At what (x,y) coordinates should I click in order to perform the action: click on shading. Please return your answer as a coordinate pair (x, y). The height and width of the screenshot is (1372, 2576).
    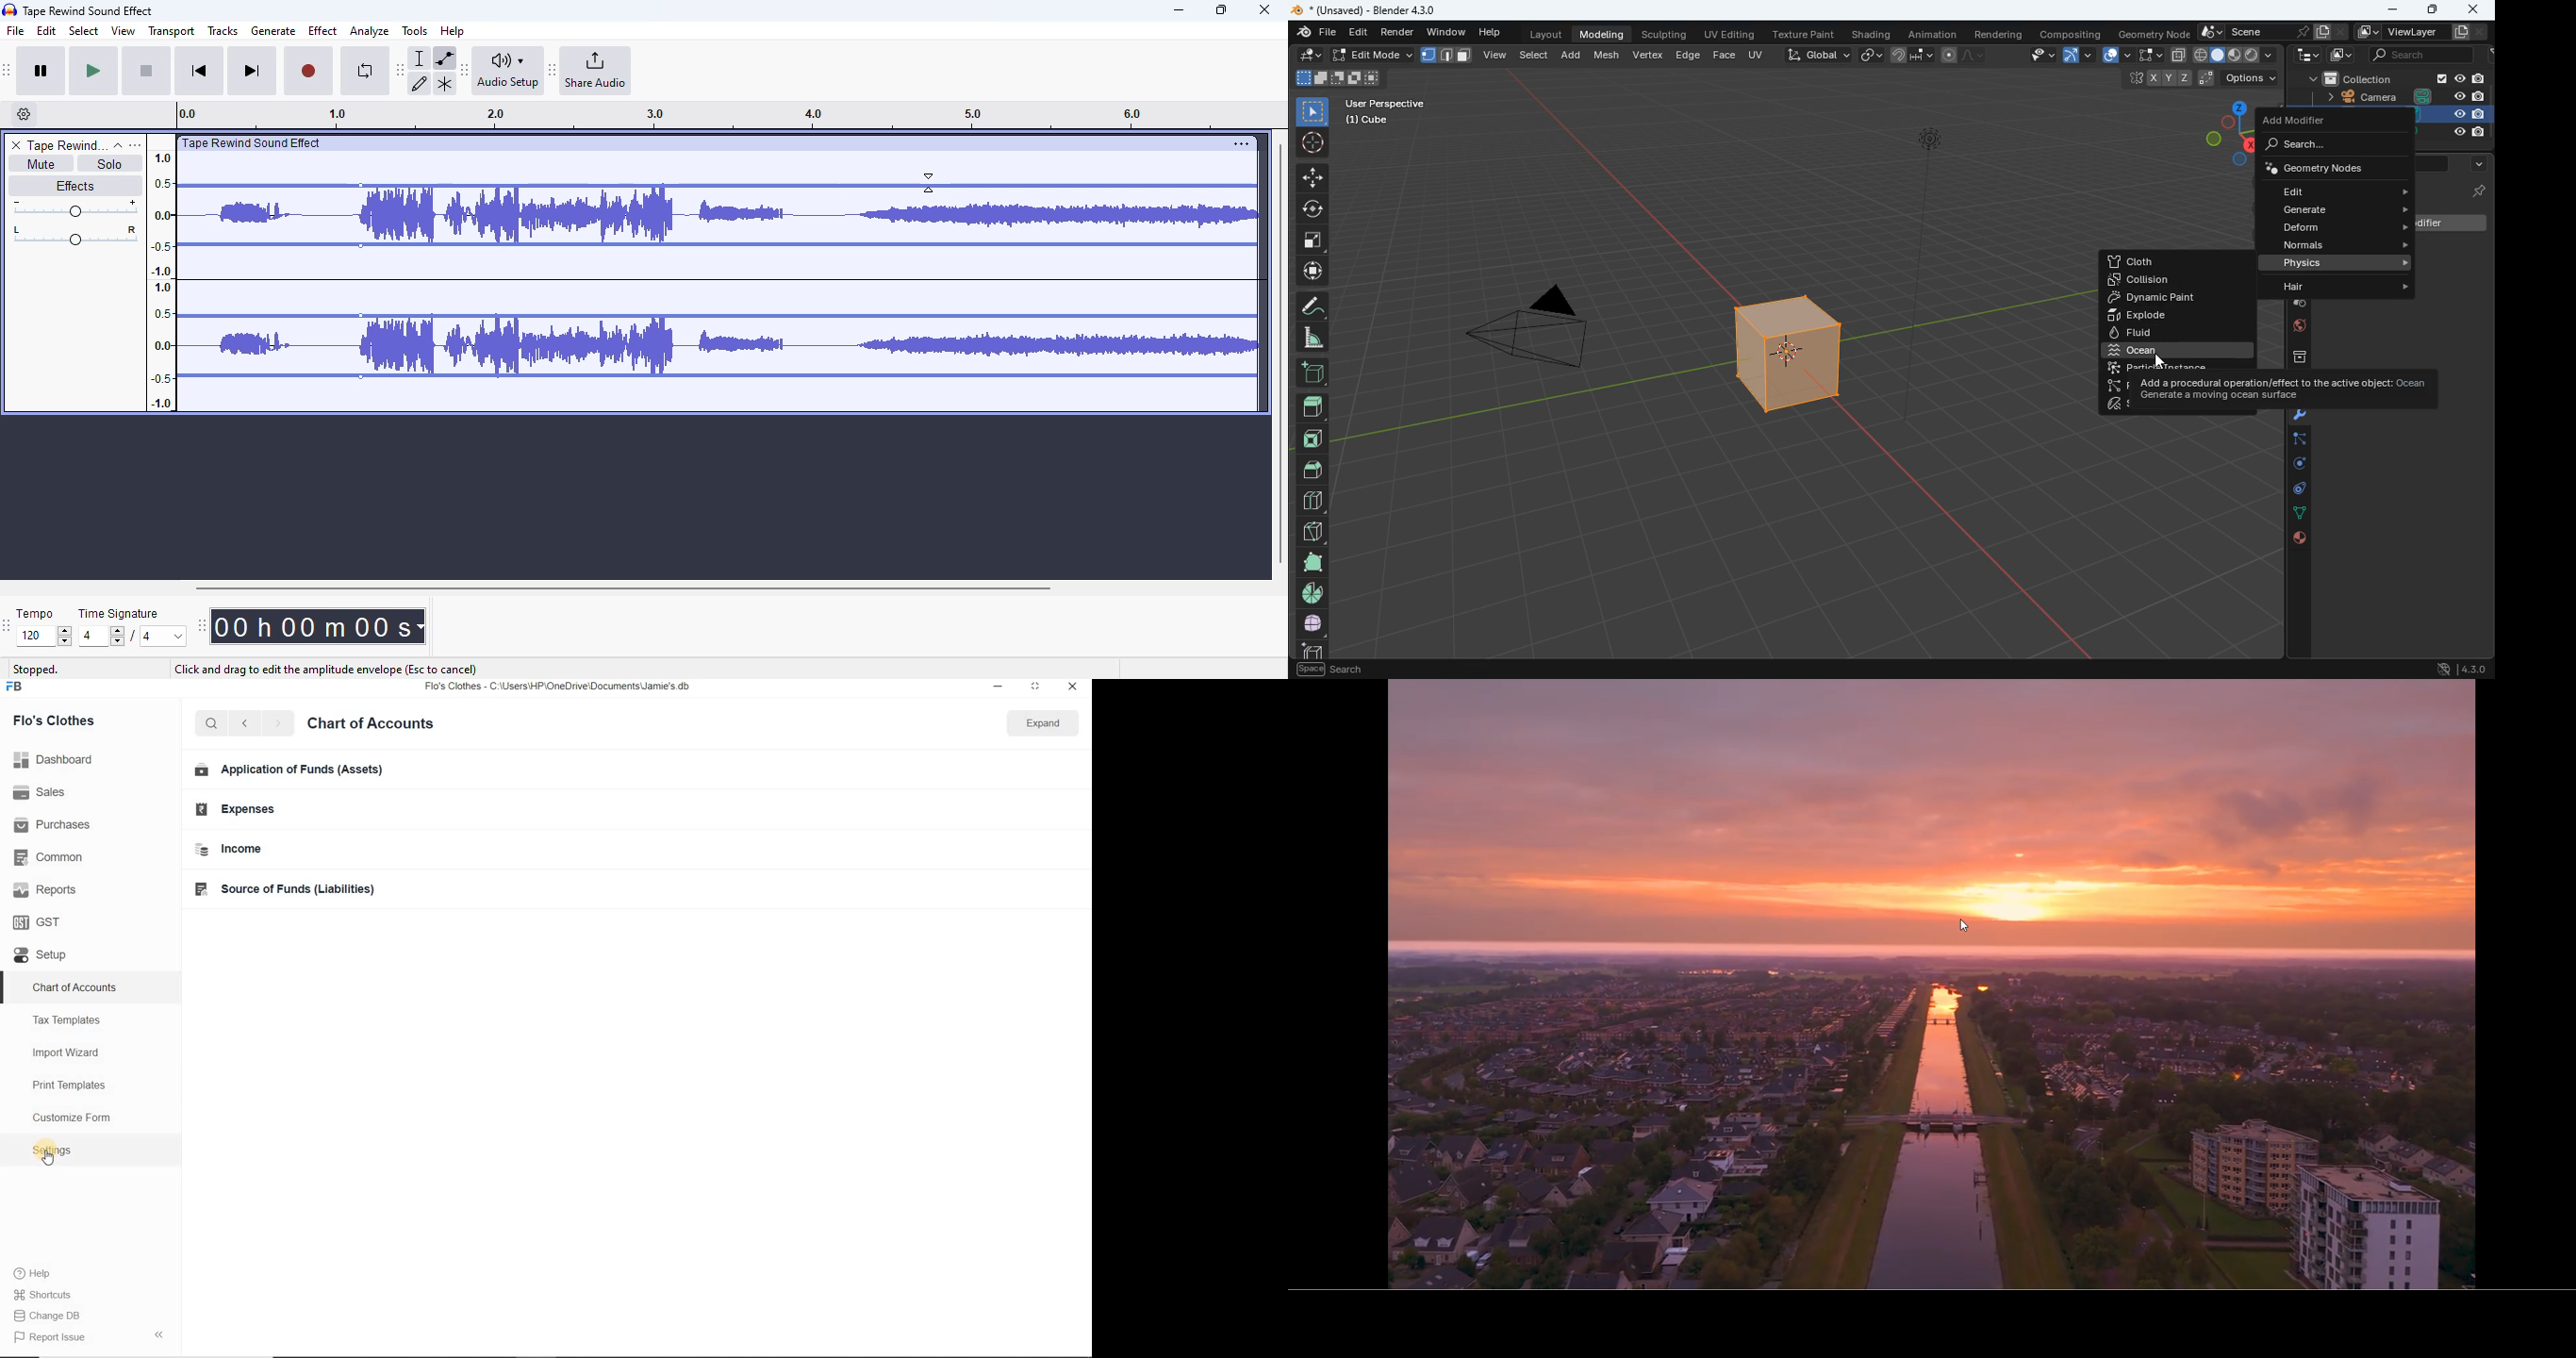
    Looking at the image, I should click on (1873, 33).